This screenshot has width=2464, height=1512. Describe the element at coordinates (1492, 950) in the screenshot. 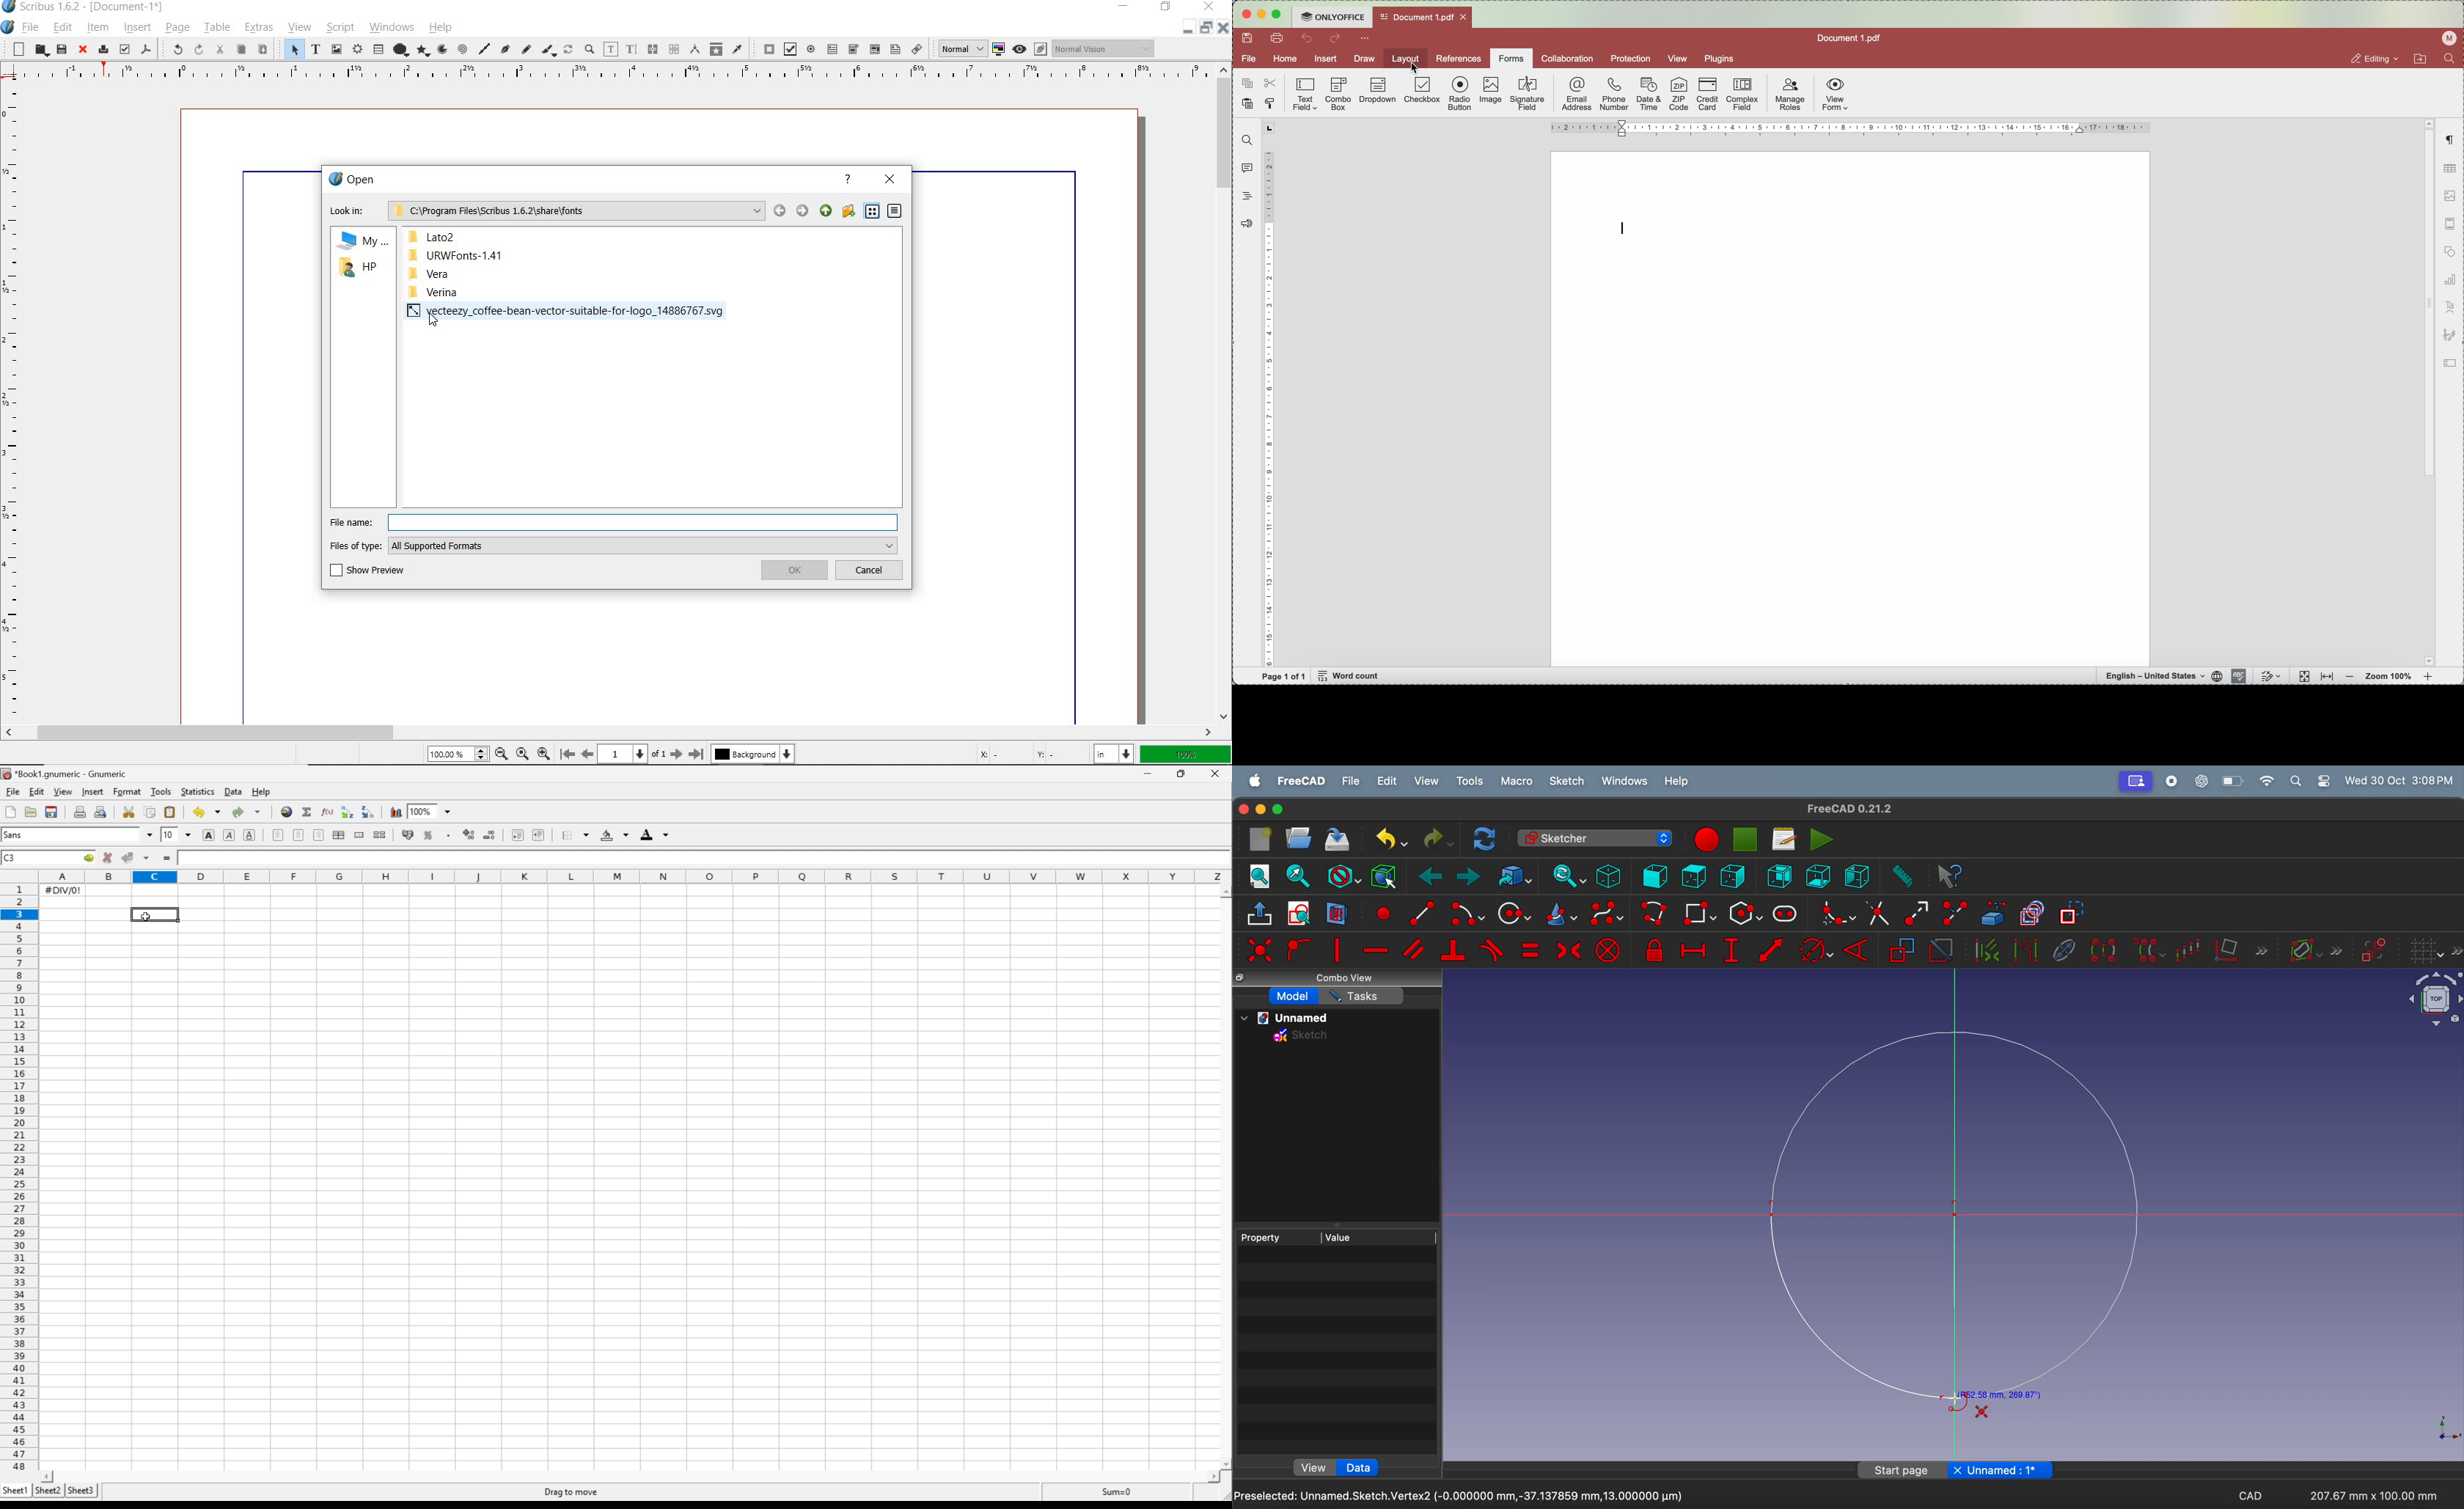

I see `constrain tangent` at that location.